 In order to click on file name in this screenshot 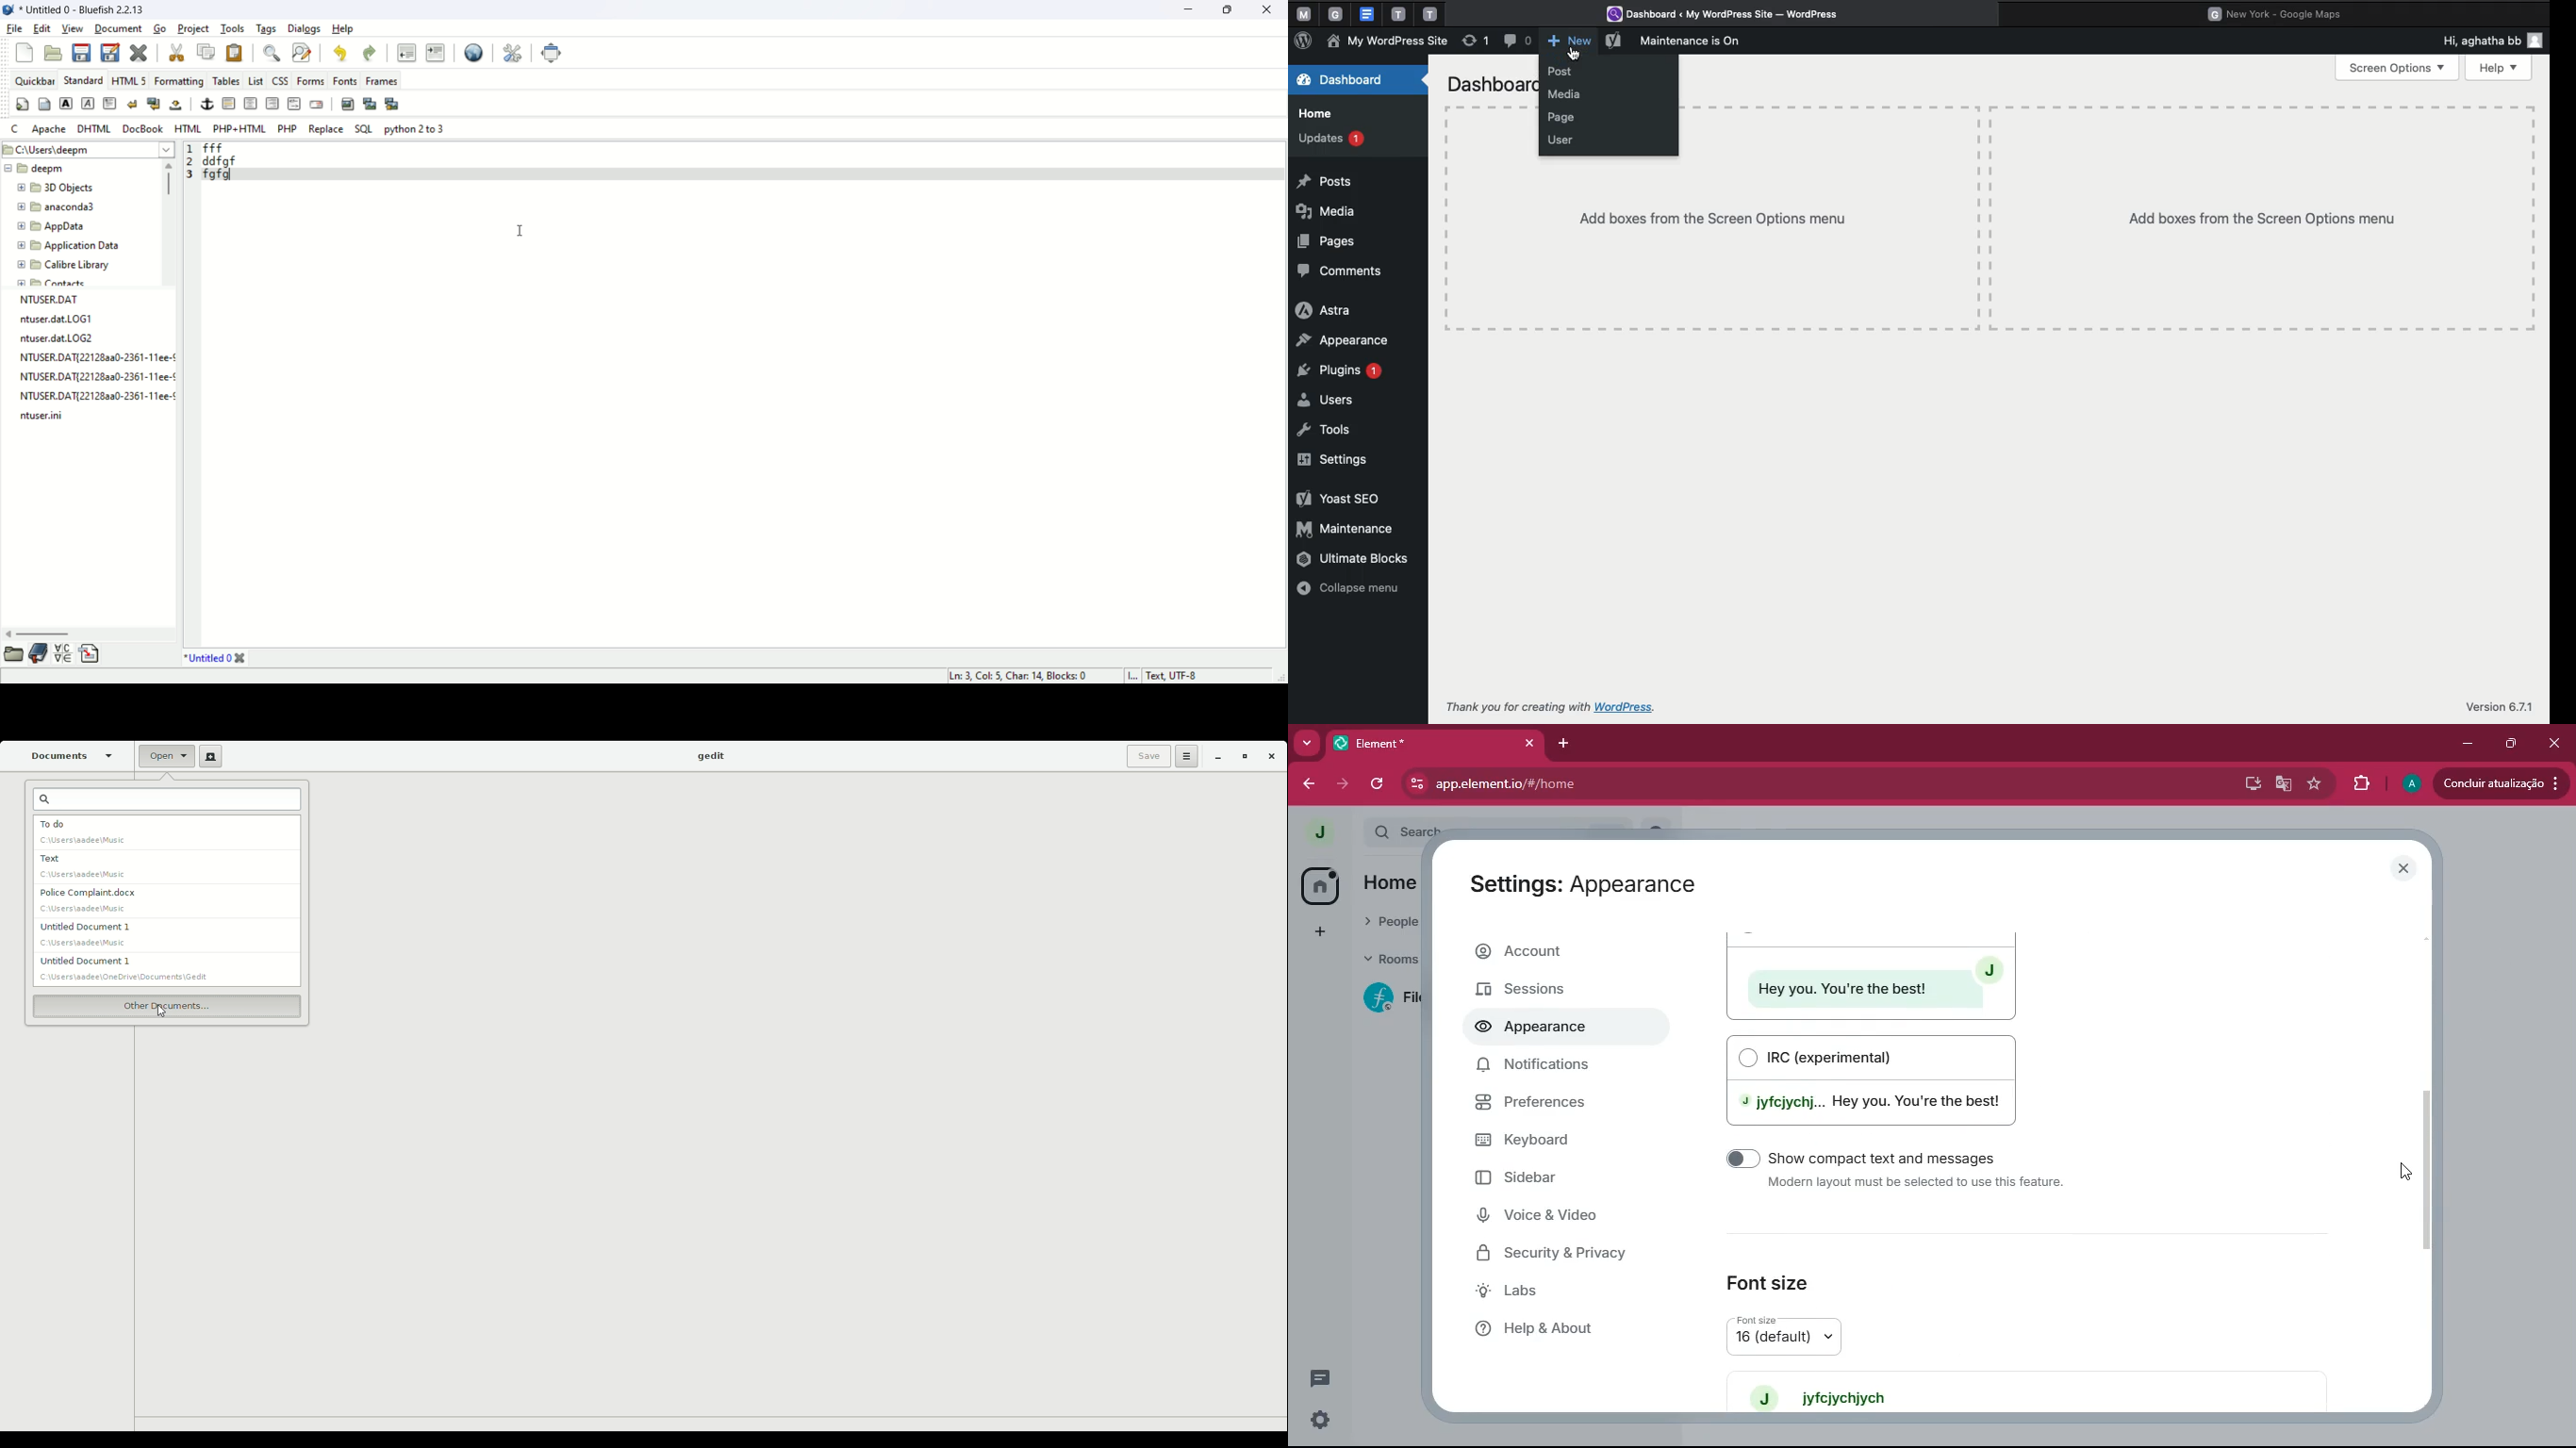, I will do `click(66, 321)`.